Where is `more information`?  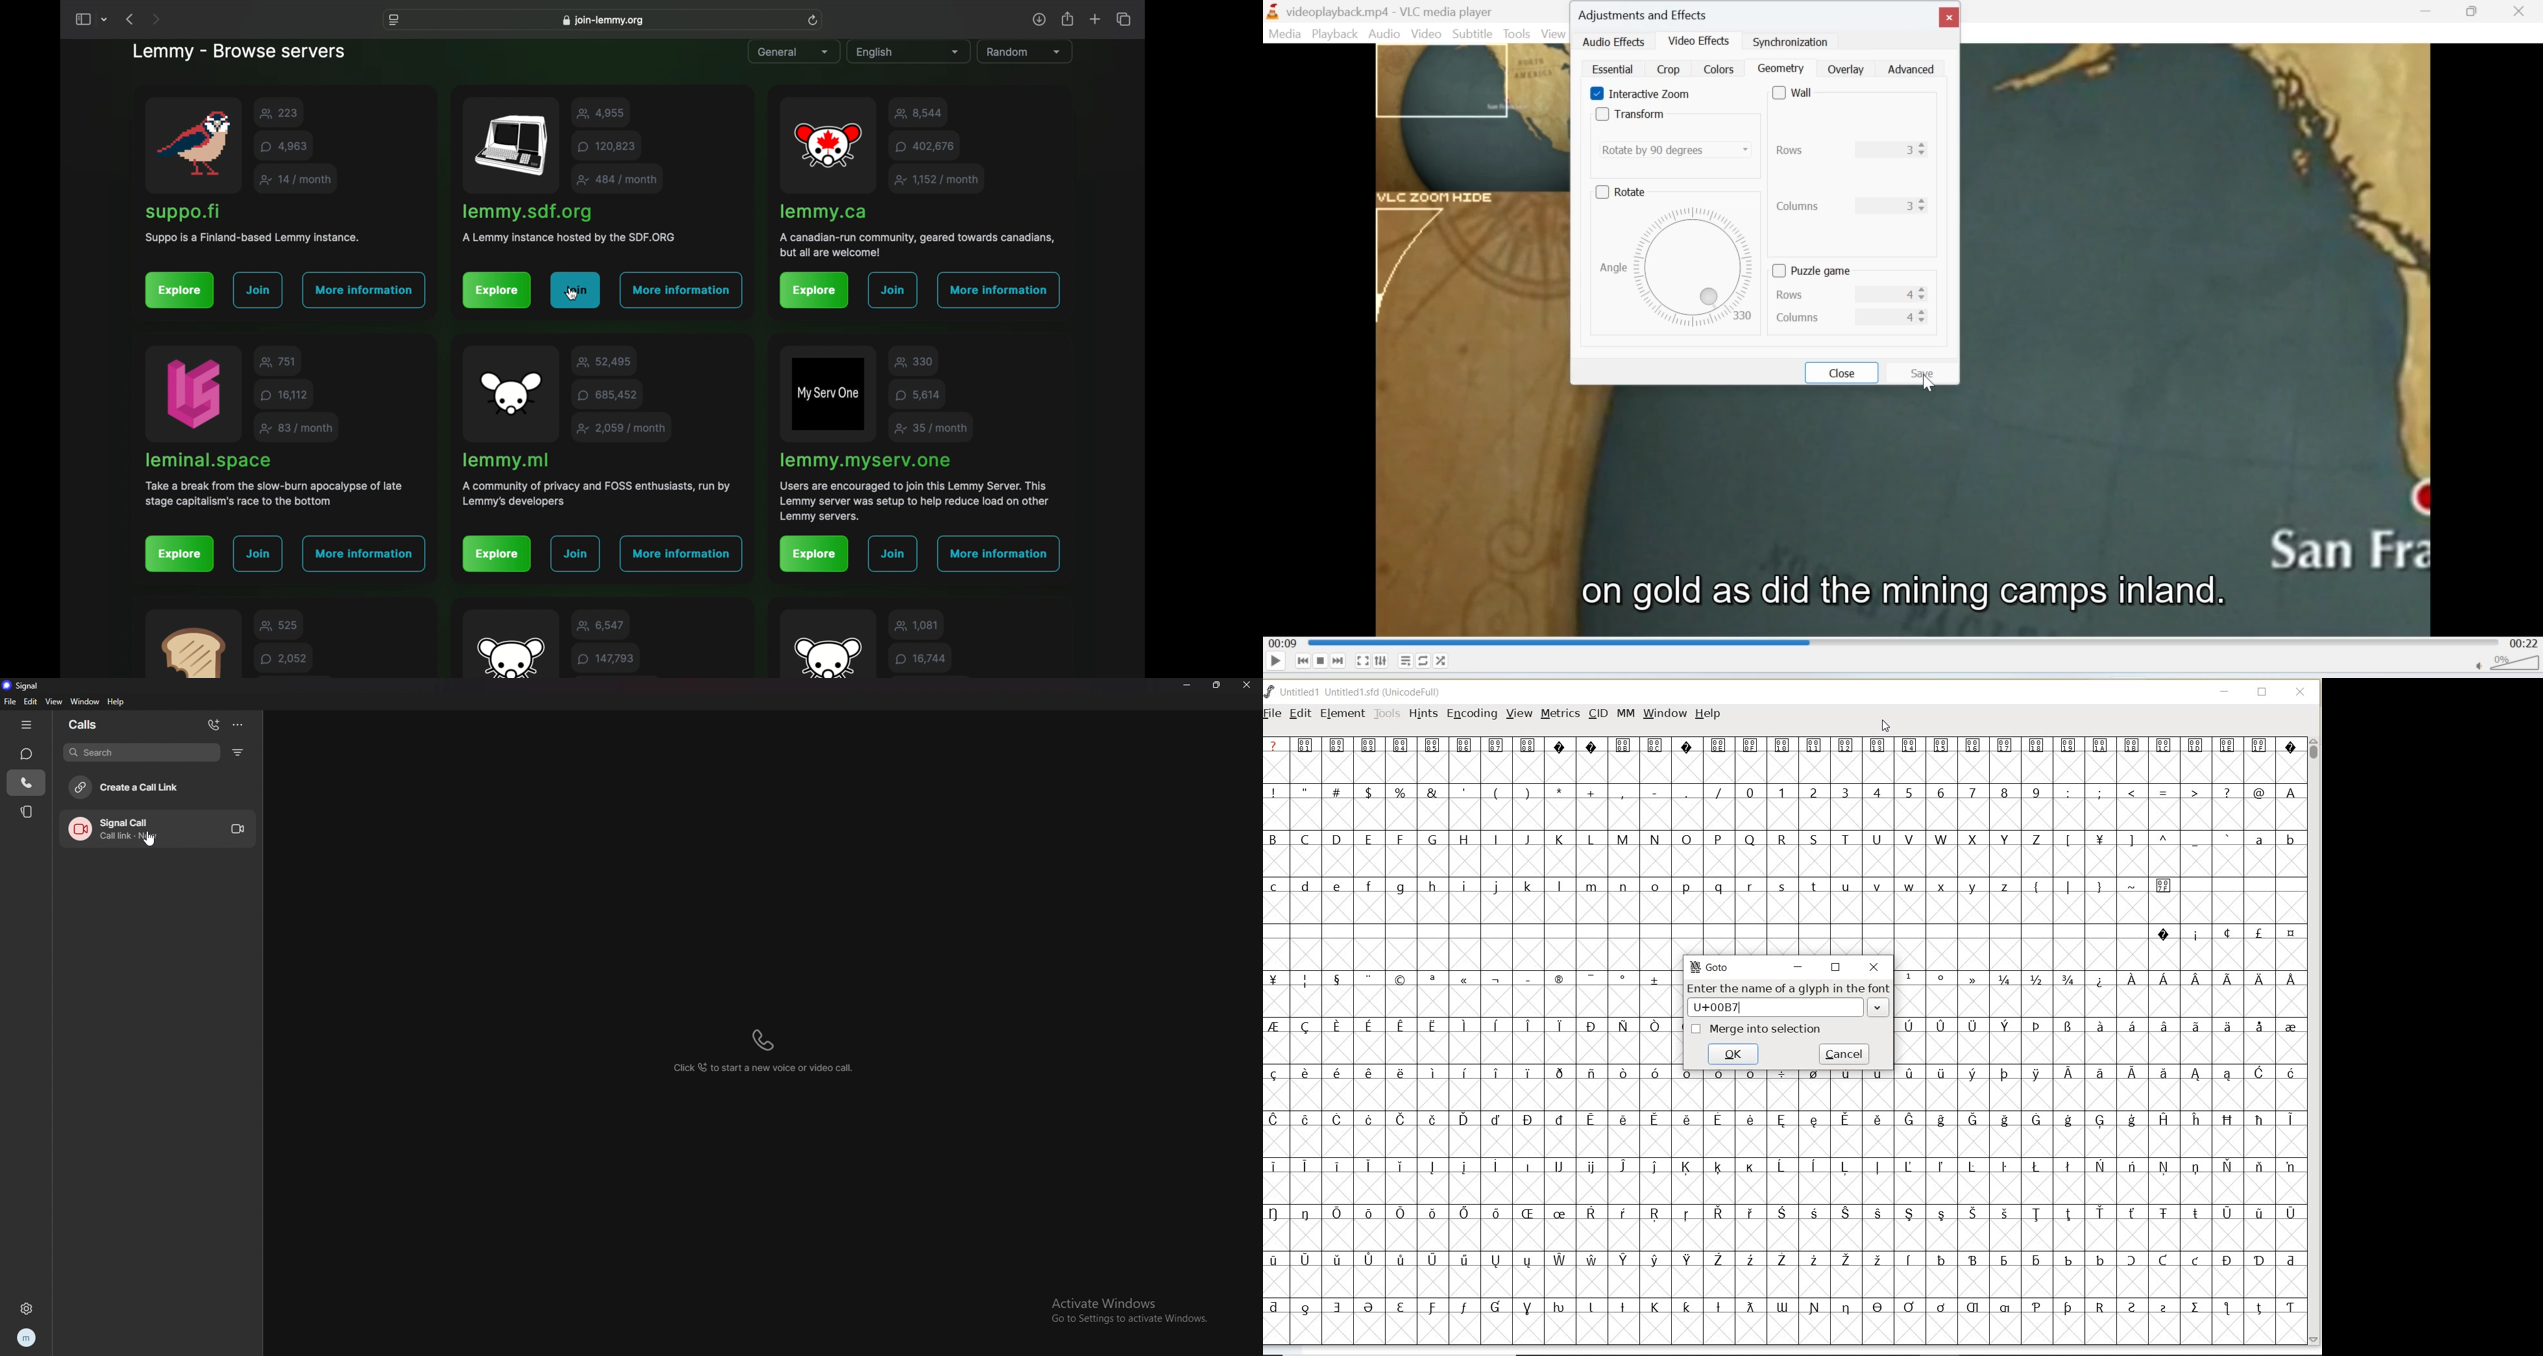 more information is located at coordinates (682, 290).